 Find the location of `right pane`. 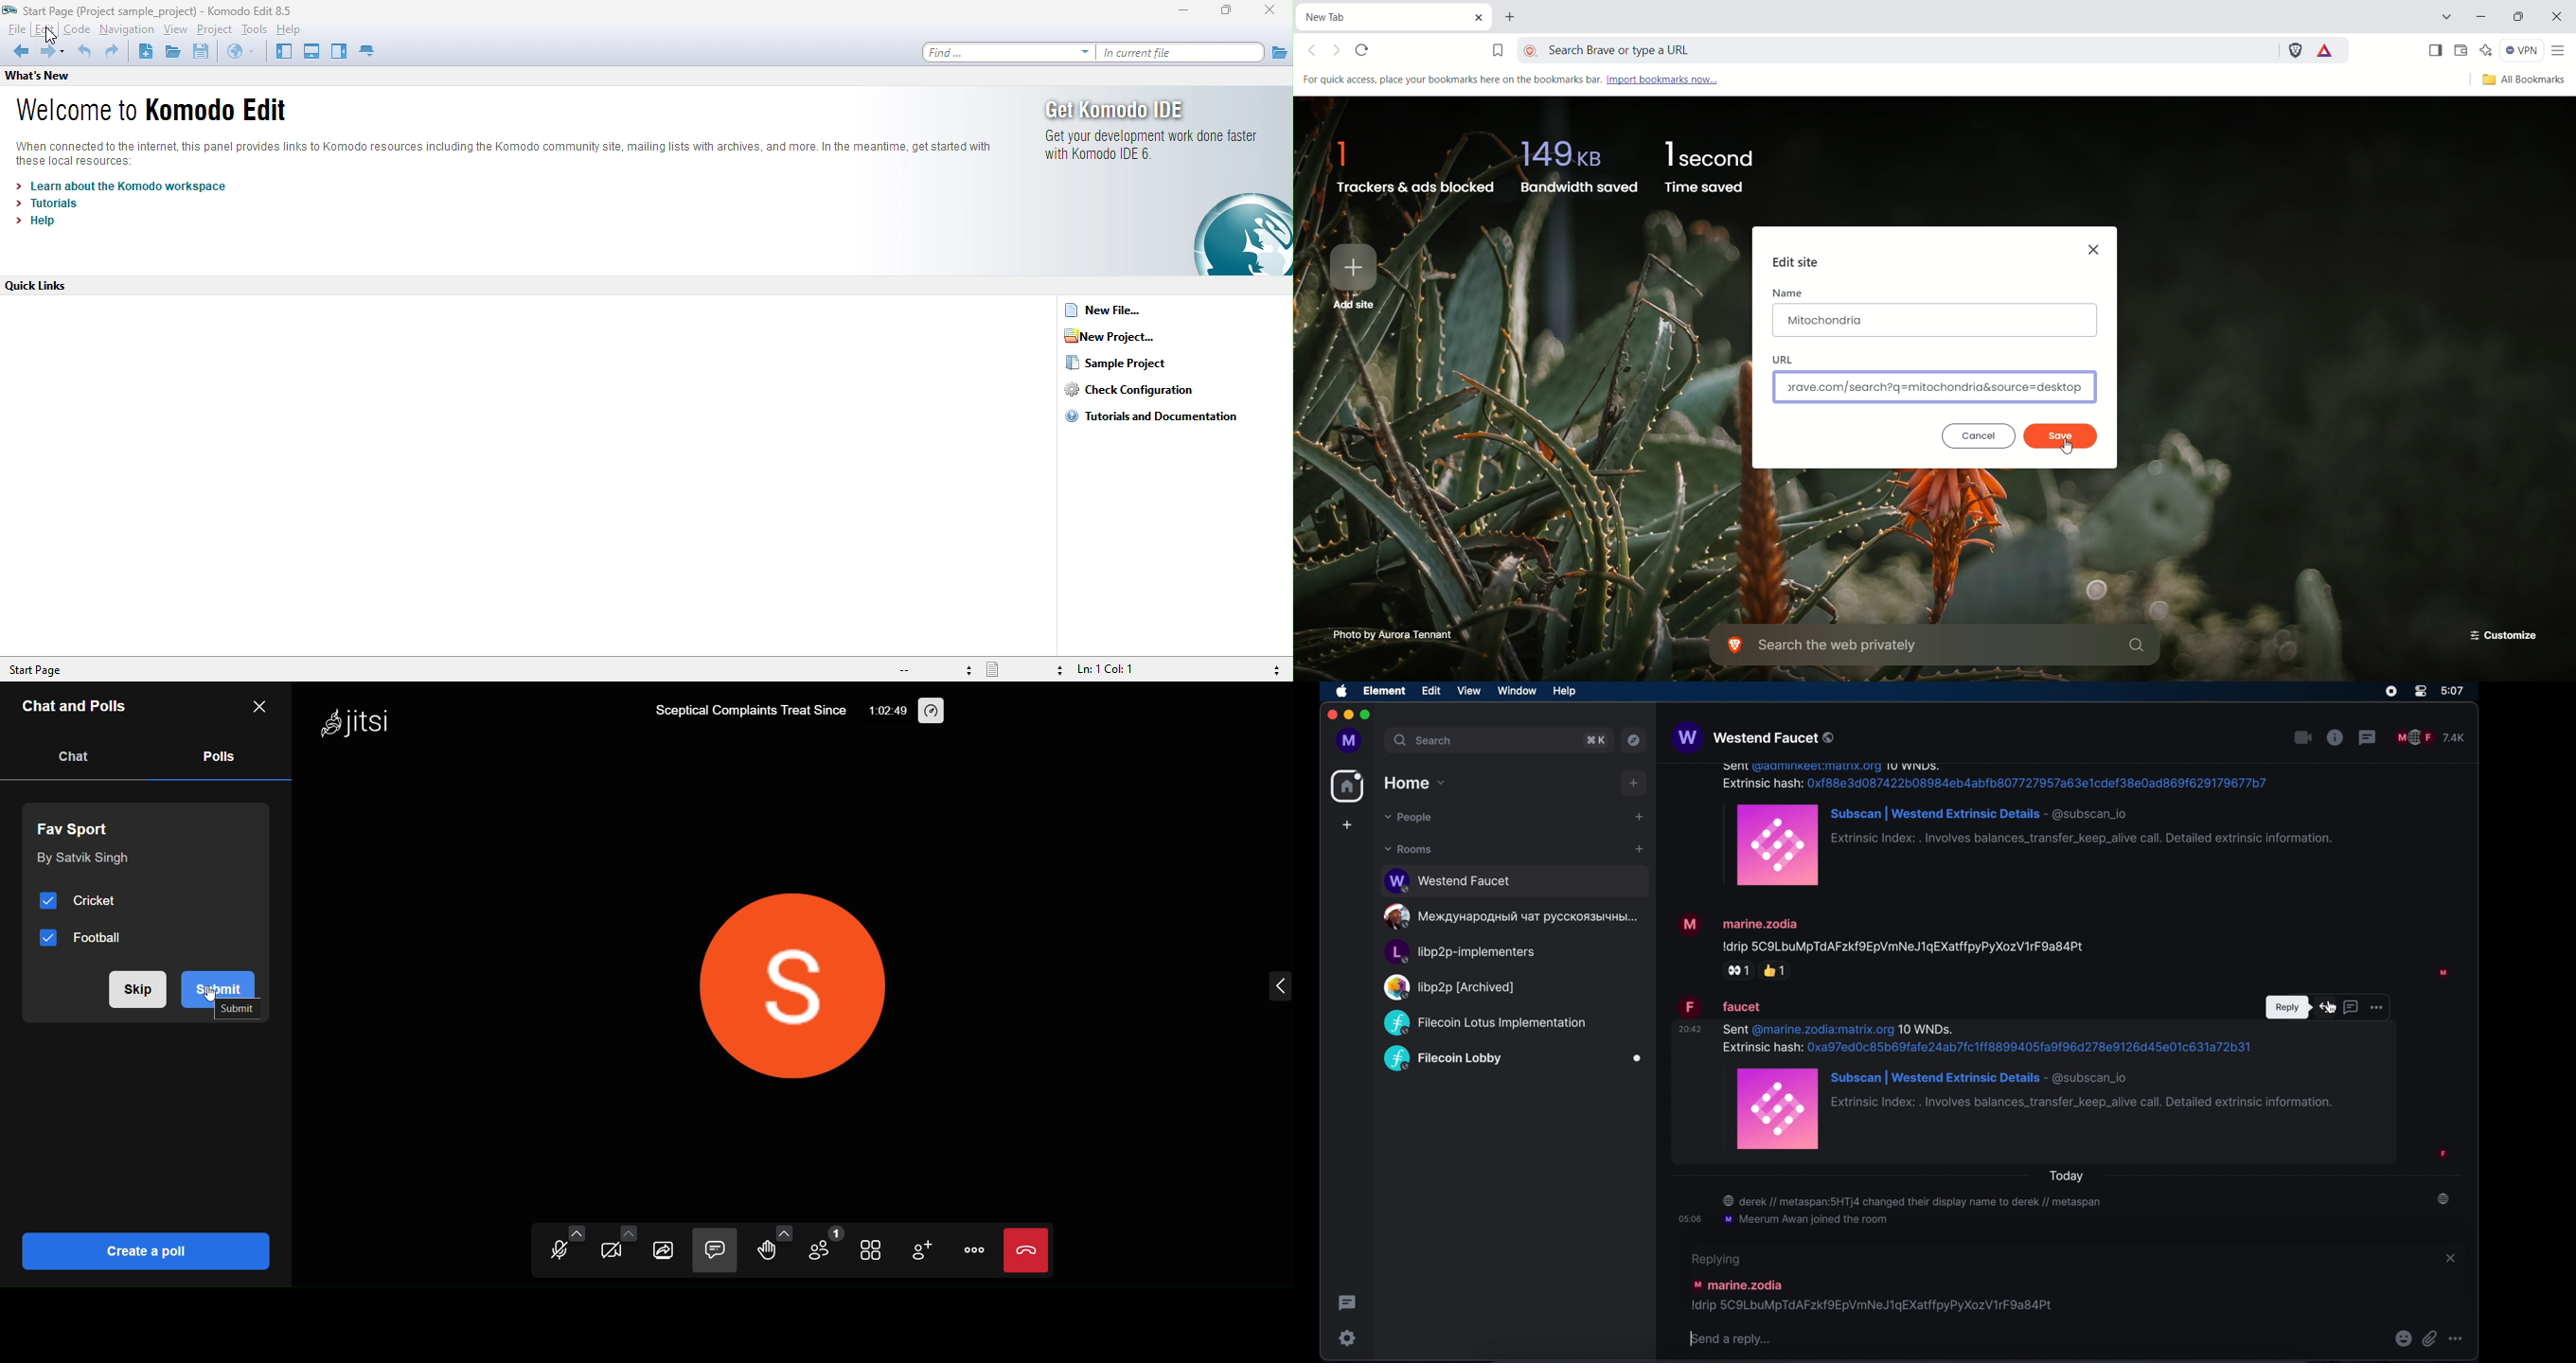

right pane is located at coordinates (340, 52).